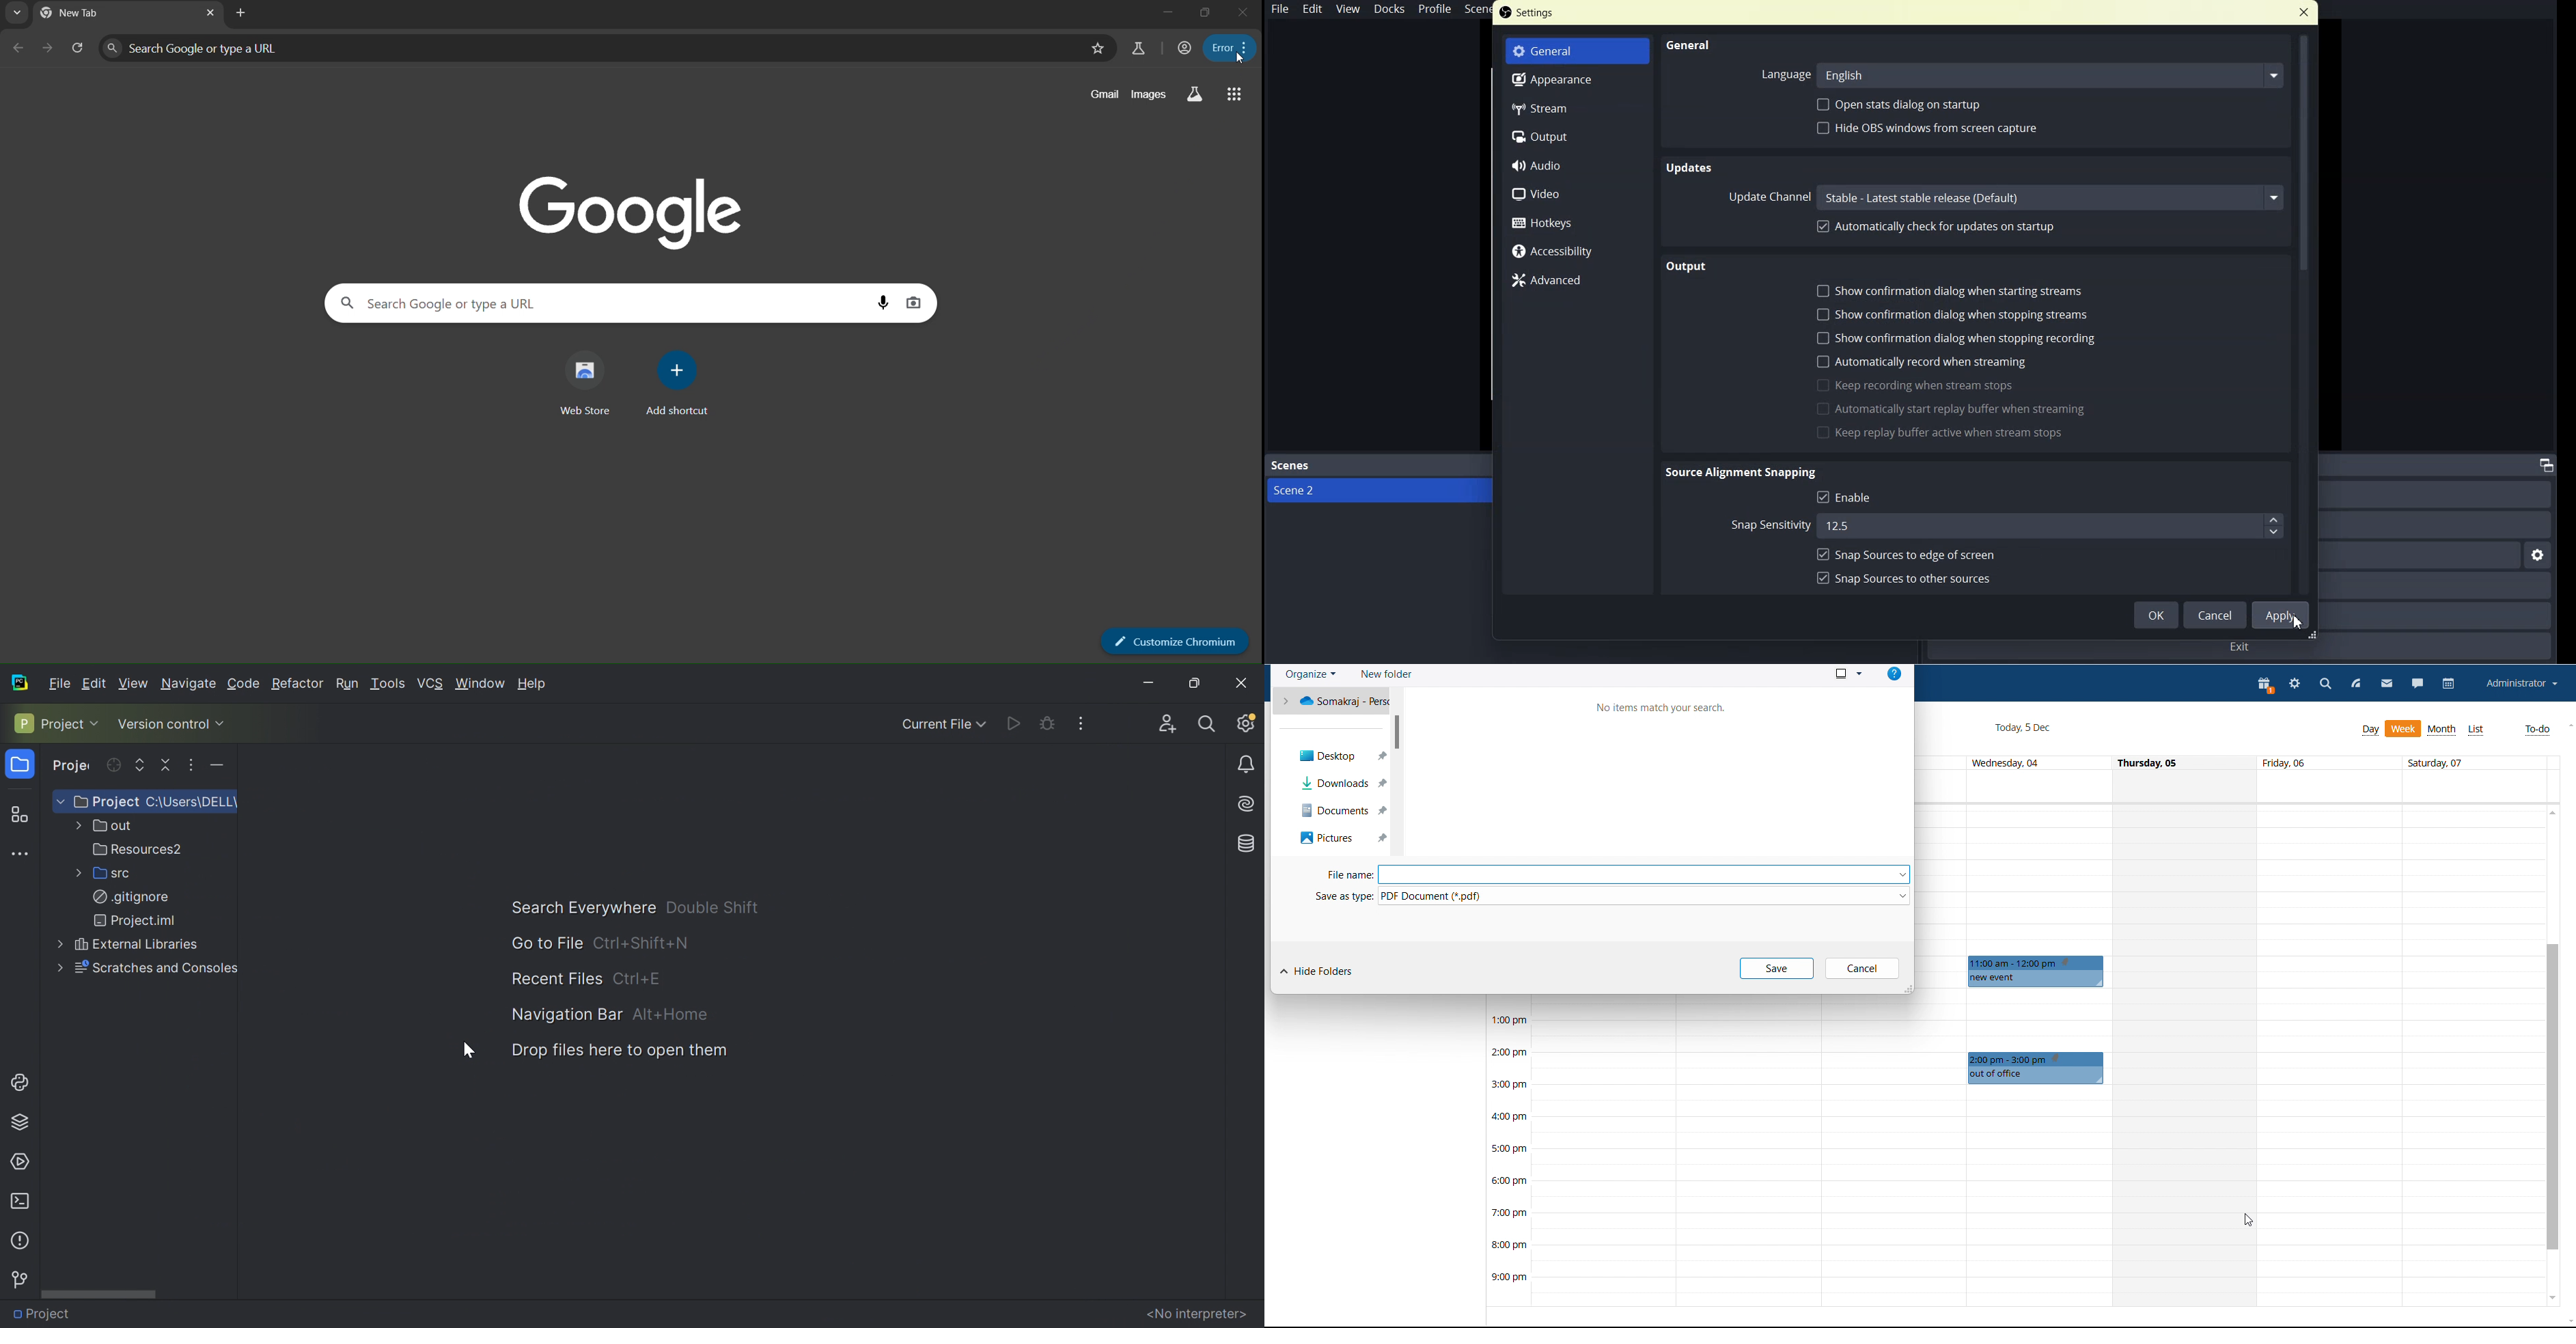  What do you see at coordinates (1848, 497) in the screenshot?
I see `Enable` at bounding box center [1848, 497].